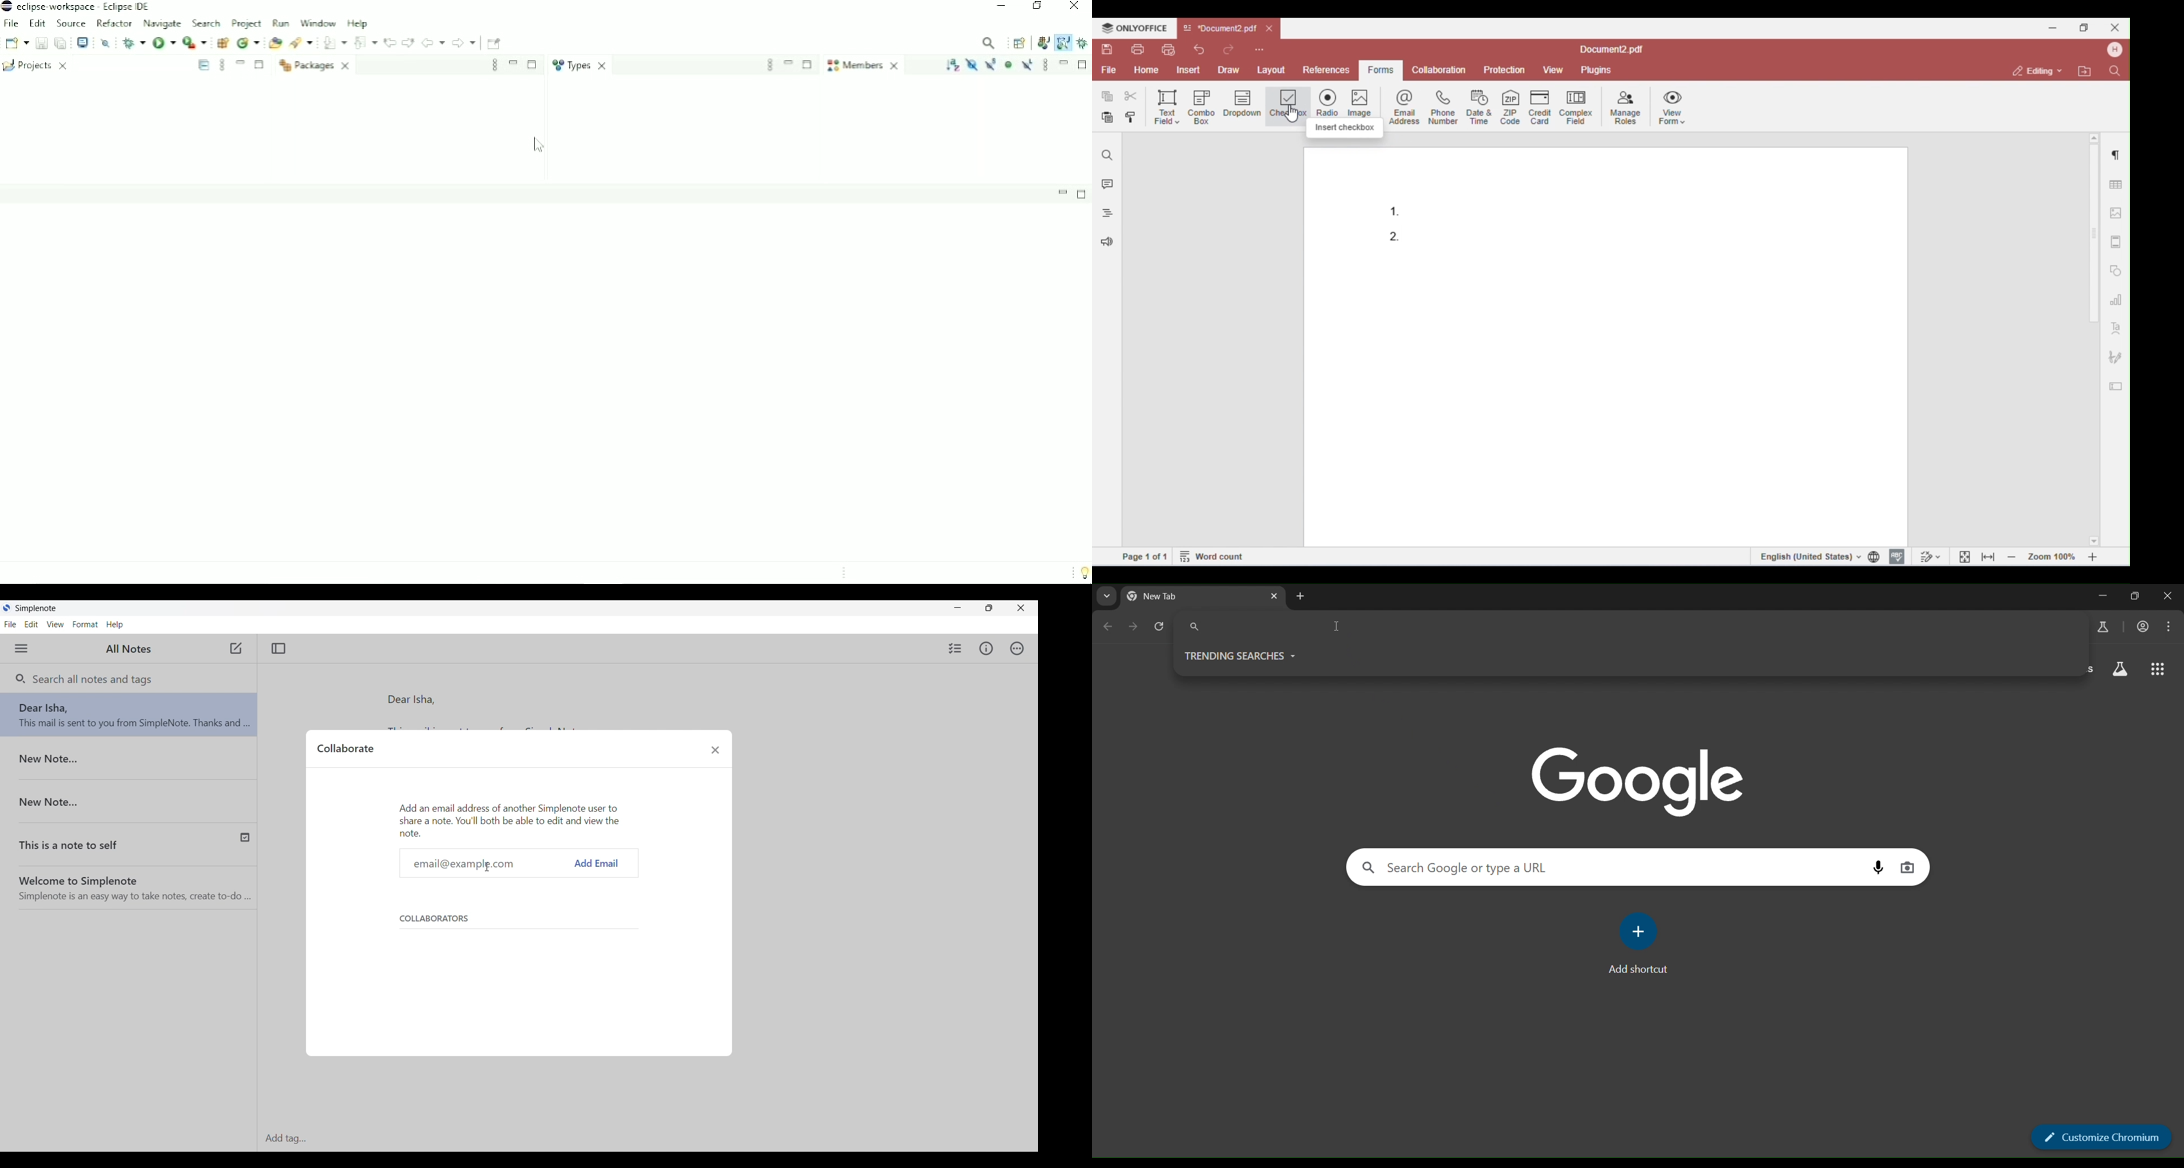 The image size is (2184, 1176). Describe the element at coordinates (1880, 868) in the screenshot. I see `voice search` at that location.